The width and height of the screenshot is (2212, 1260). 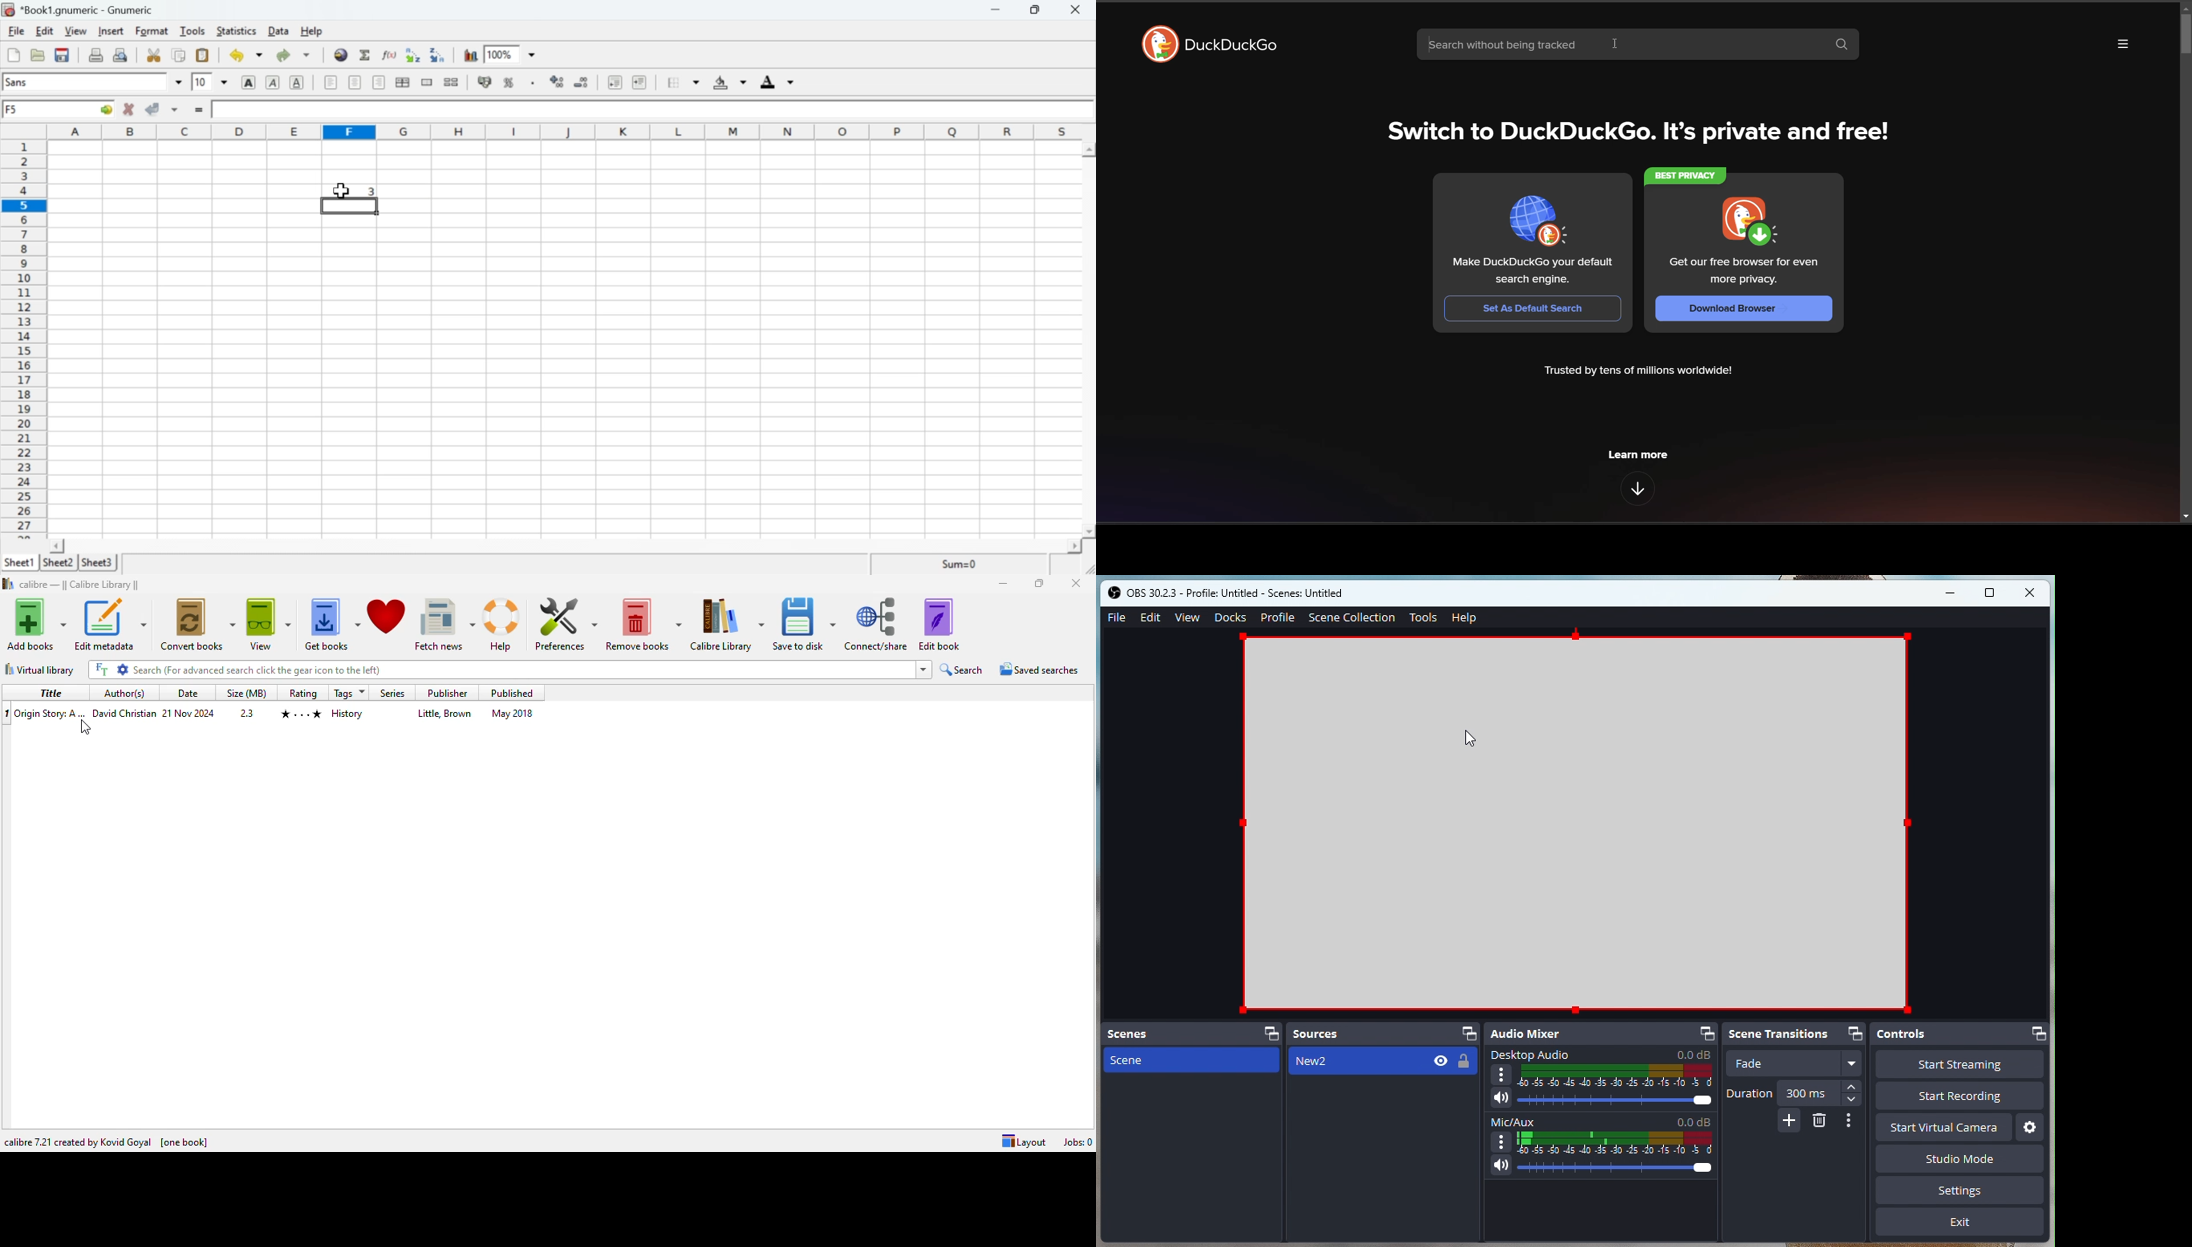 I want to click on close, so click(x=1076, y=582).